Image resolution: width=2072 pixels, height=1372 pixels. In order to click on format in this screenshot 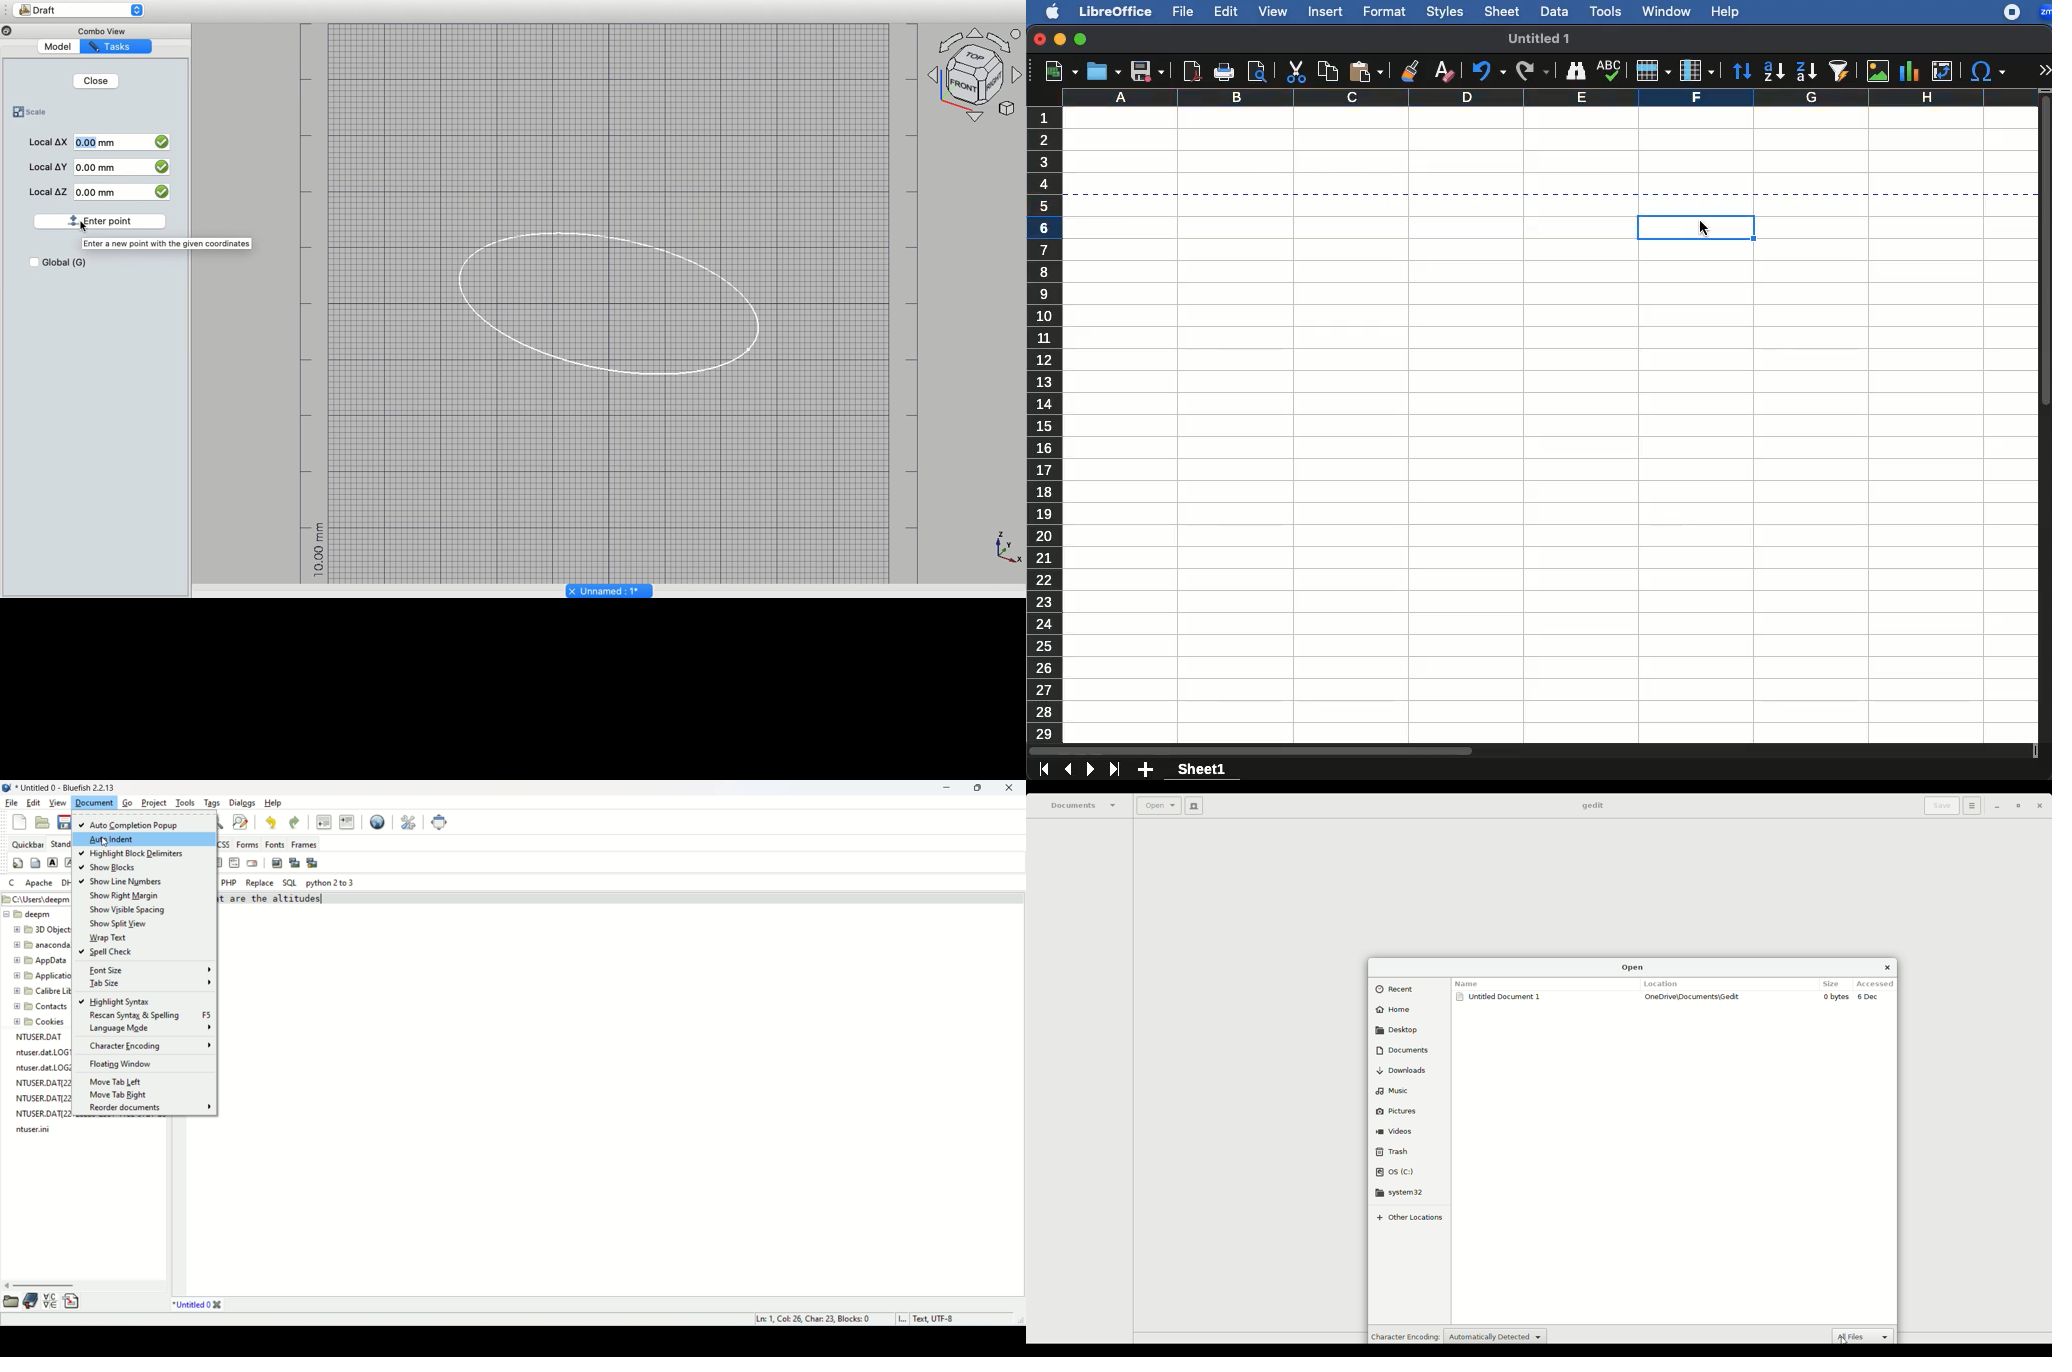, I will do `click(1385, 12)`.